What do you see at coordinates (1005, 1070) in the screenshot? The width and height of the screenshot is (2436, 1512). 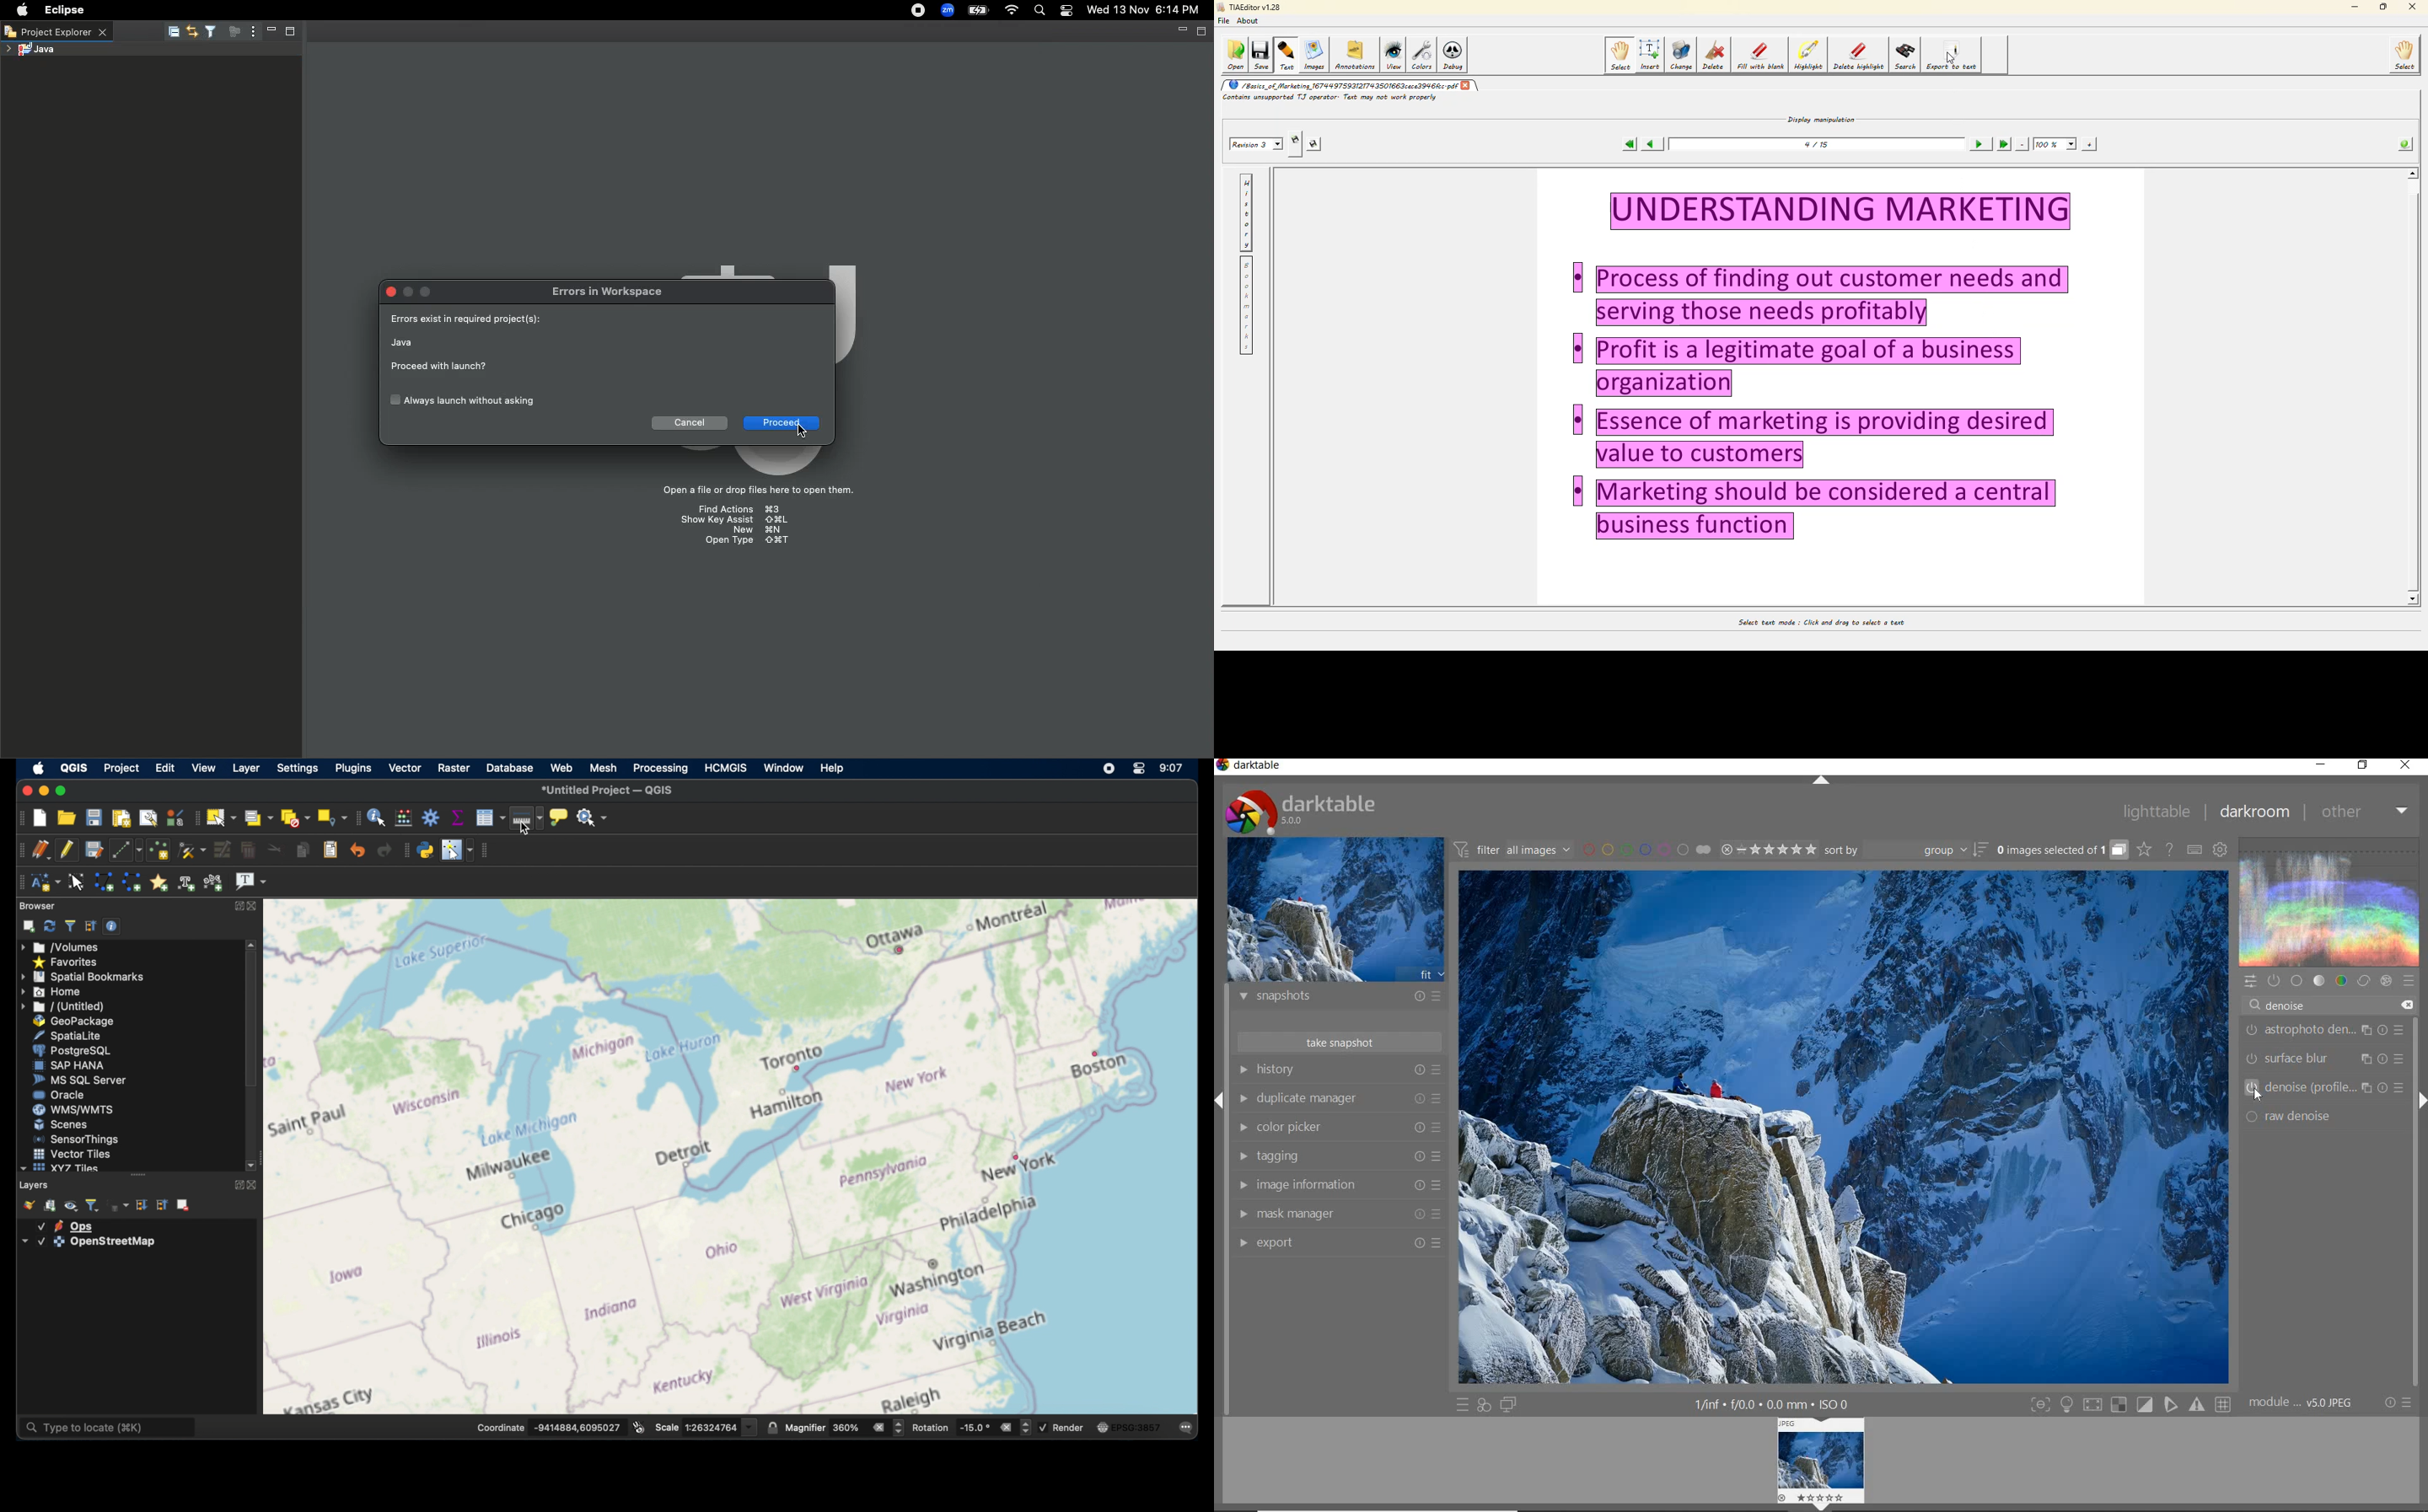 I see `open street map` at bounding box center [1005, 1070].